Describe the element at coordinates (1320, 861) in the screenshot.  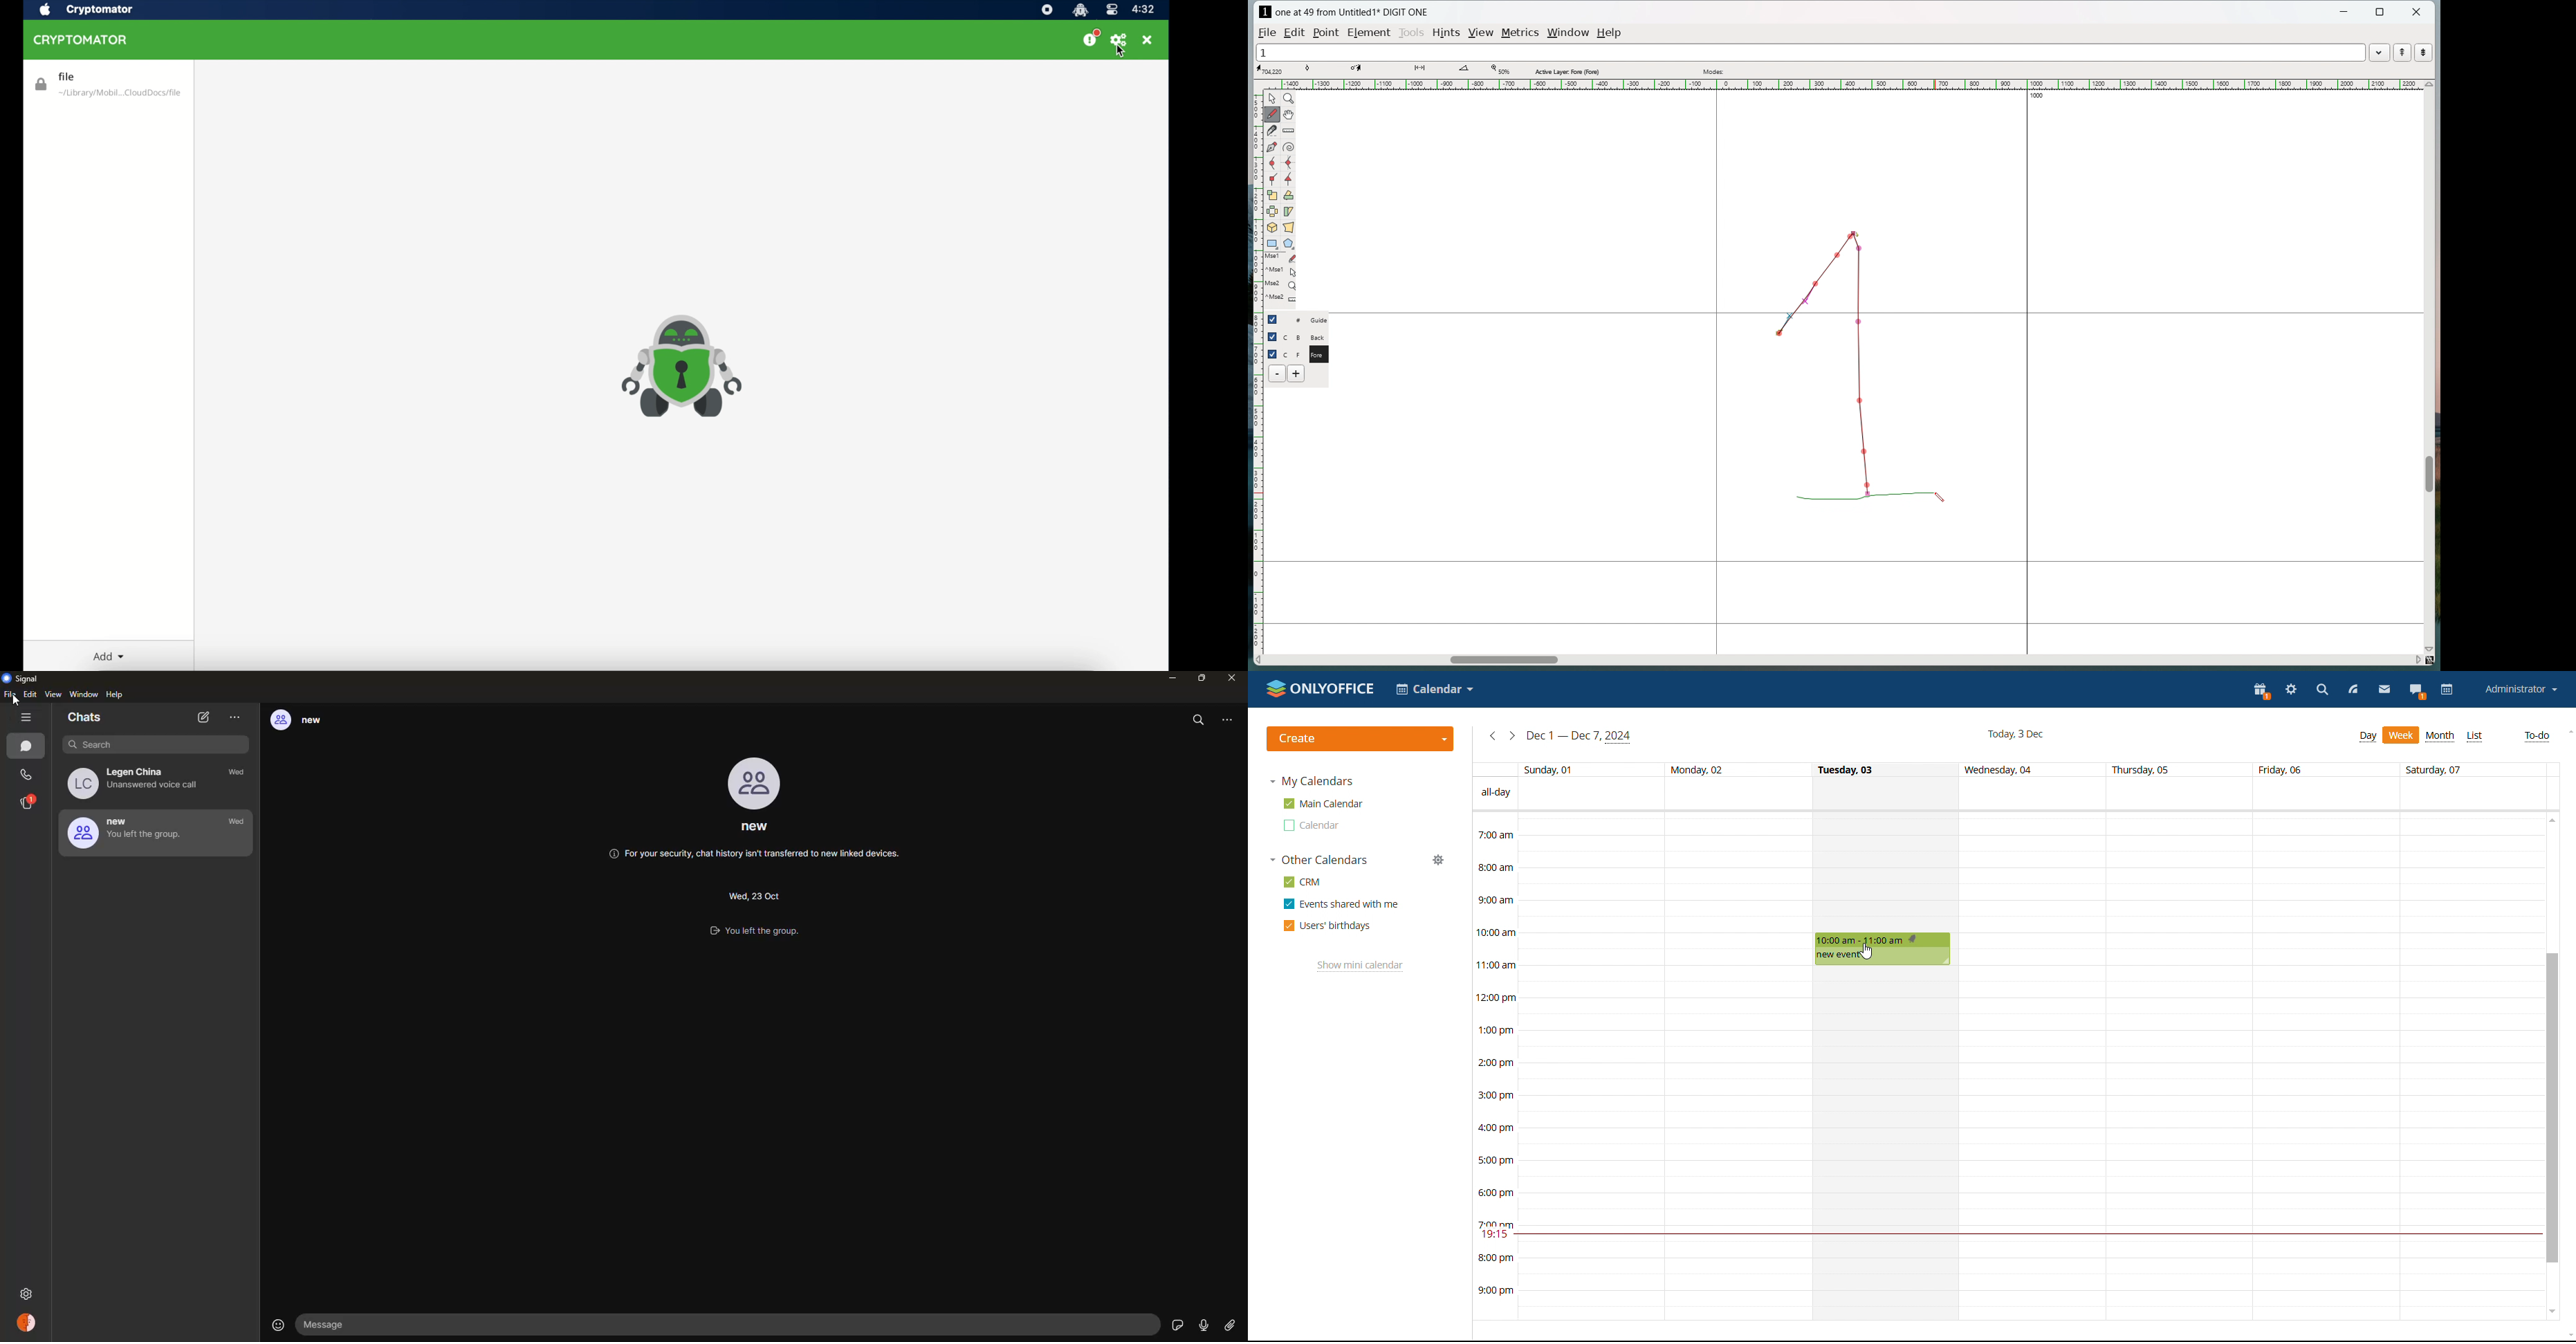
I see `Other Calendars` at that location.